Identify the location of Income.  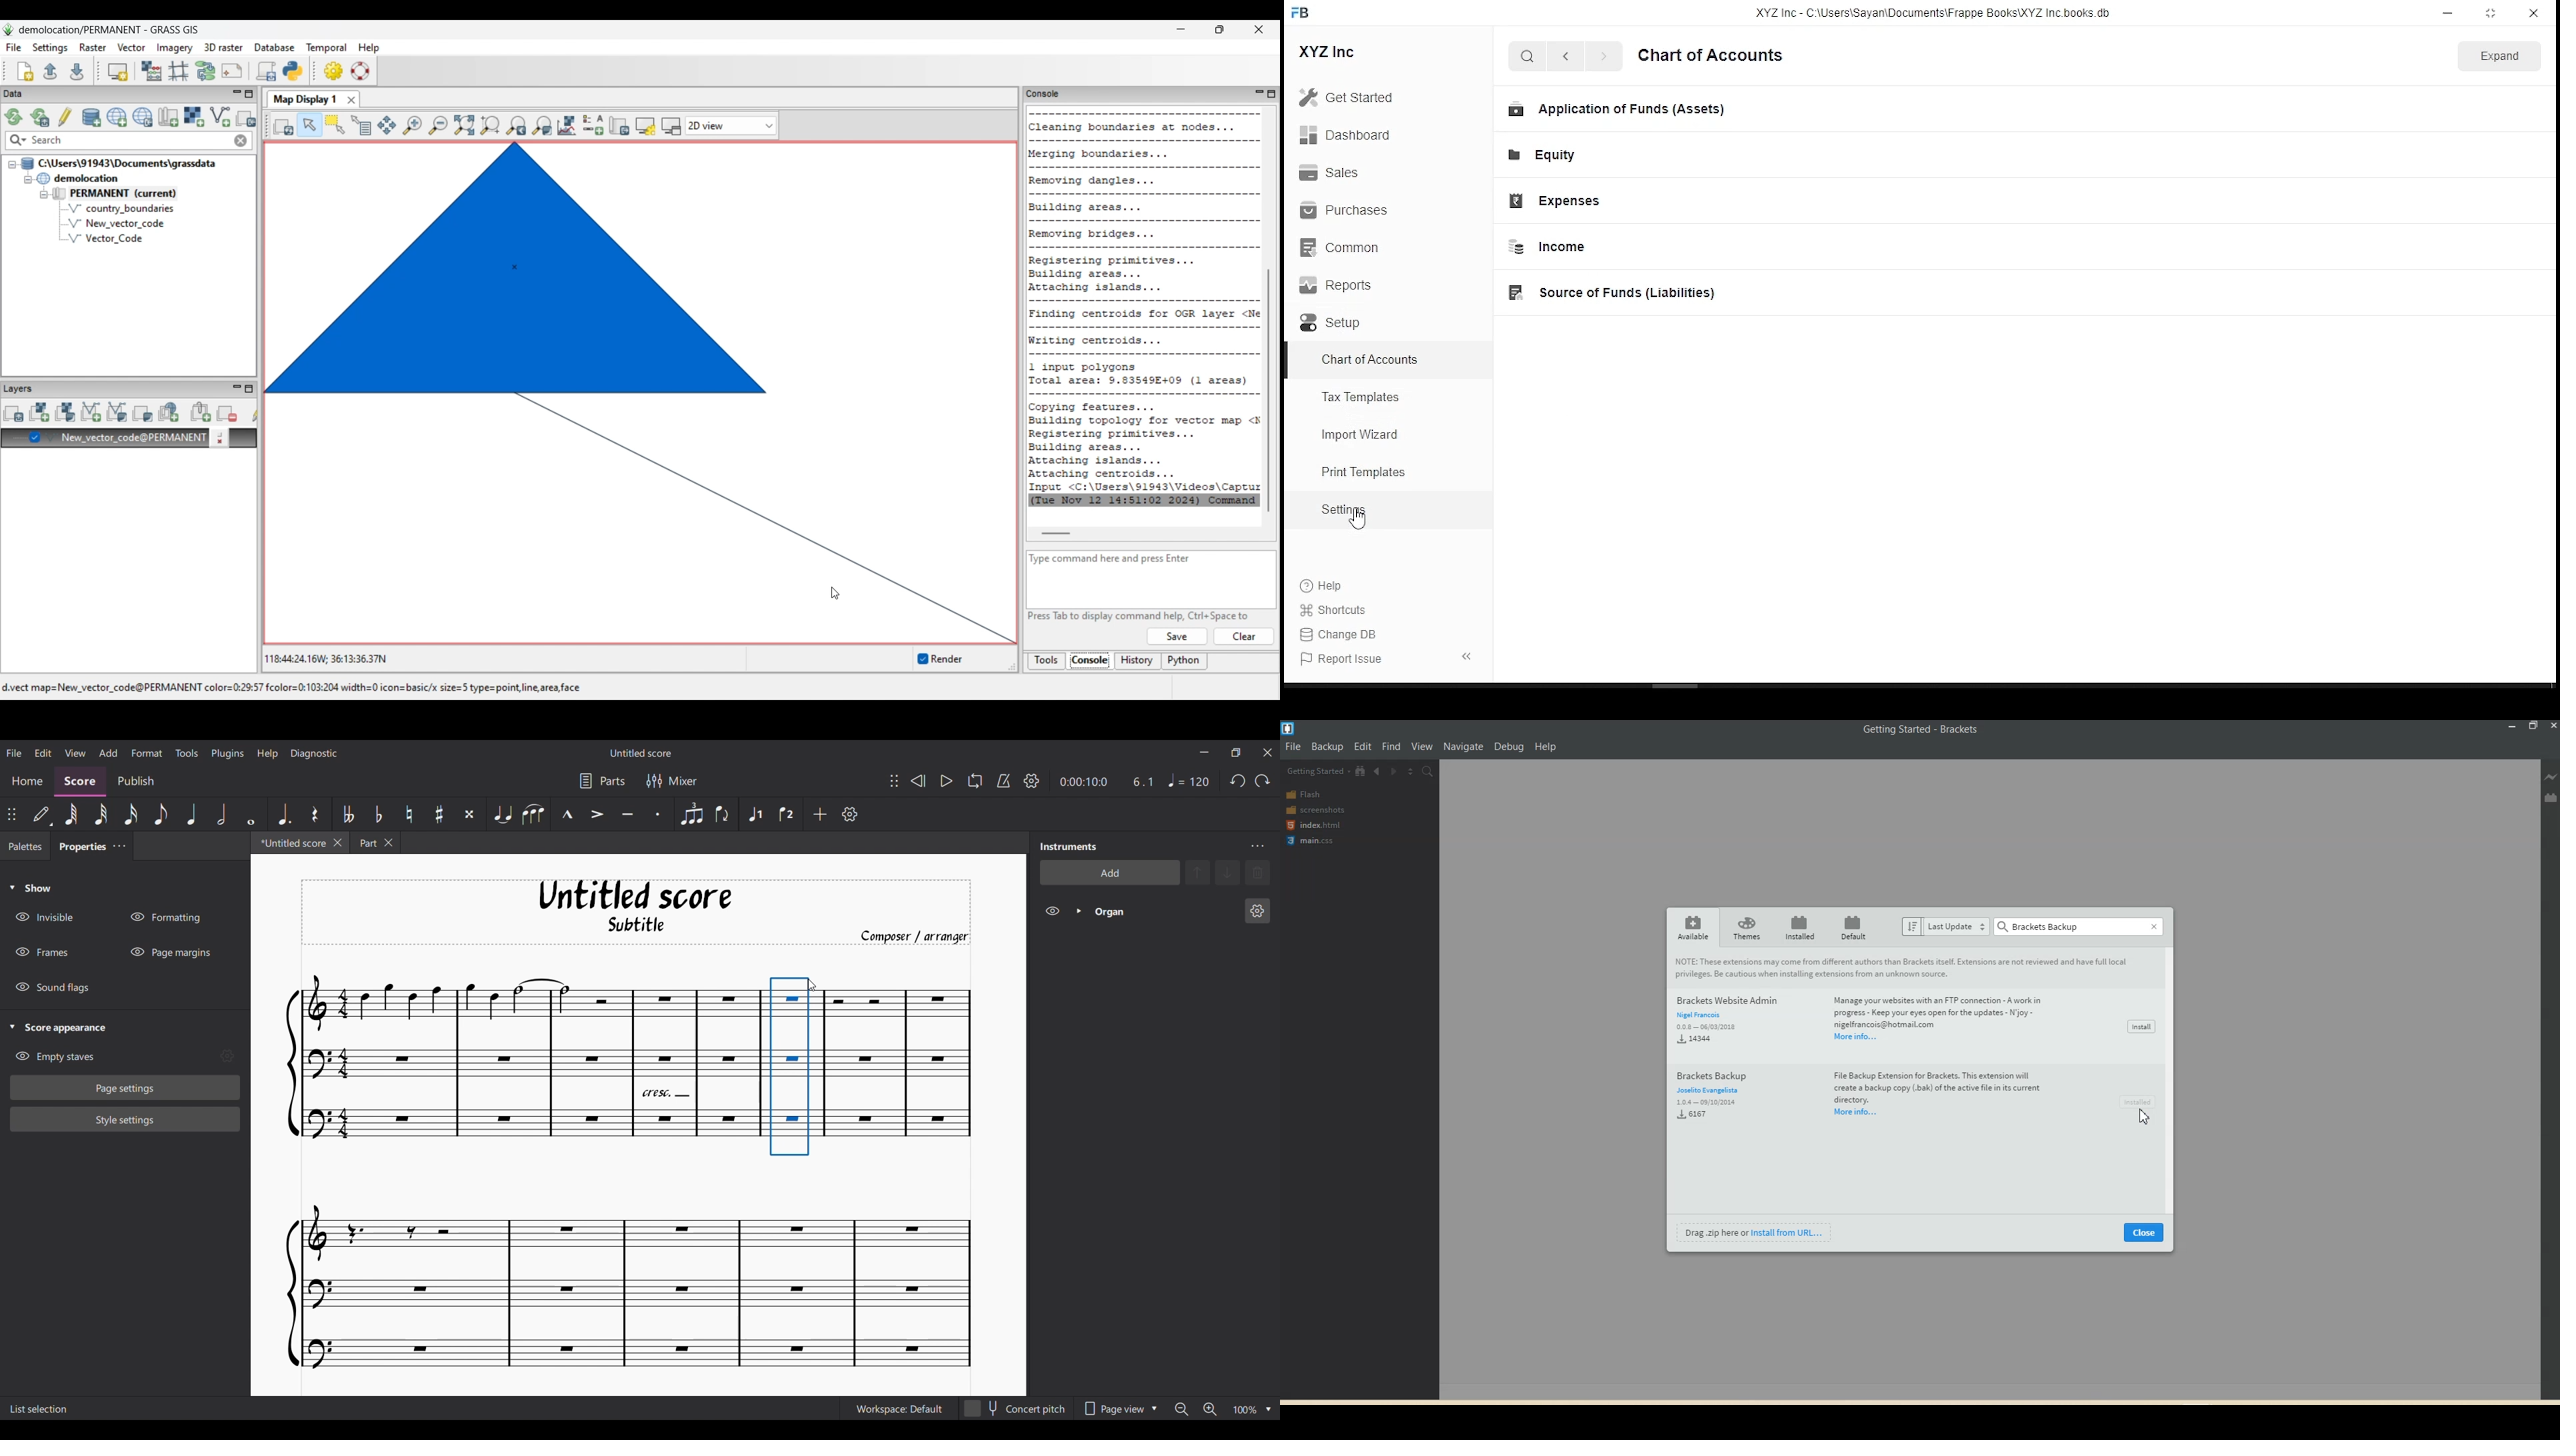
(1553, 247).